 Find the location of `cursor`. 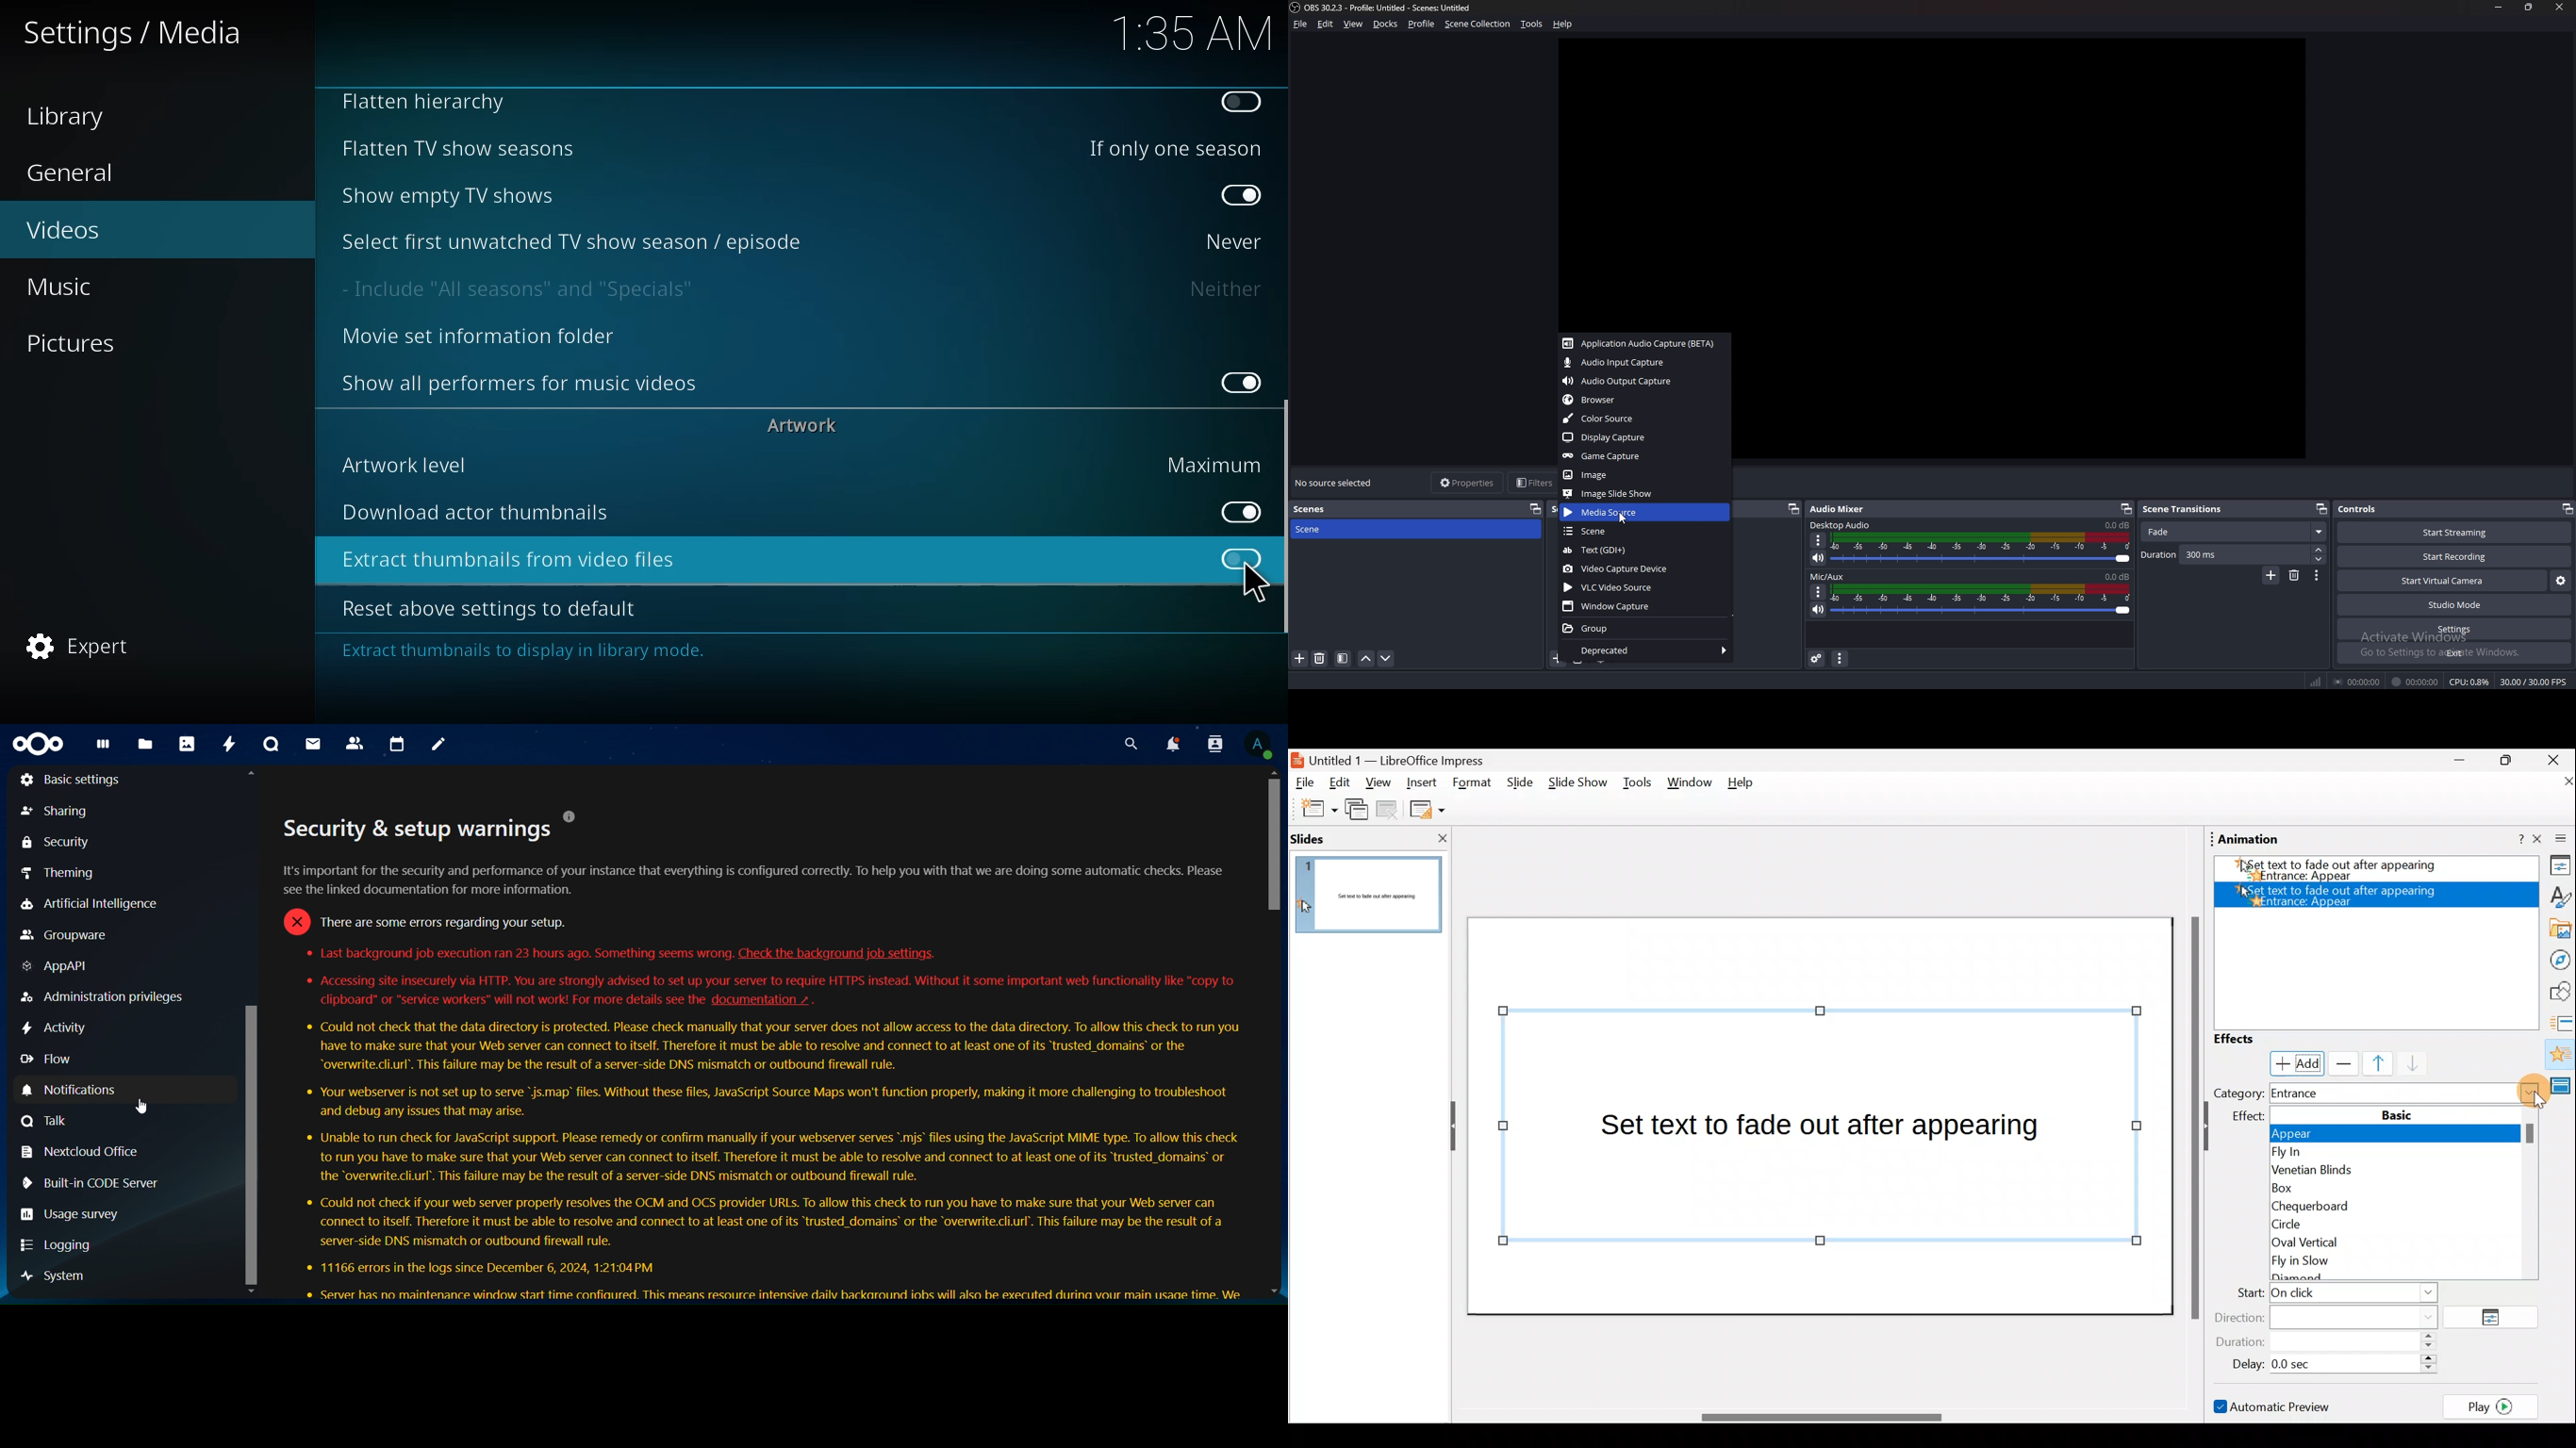

cursor is located at coordinates (1255, 583).